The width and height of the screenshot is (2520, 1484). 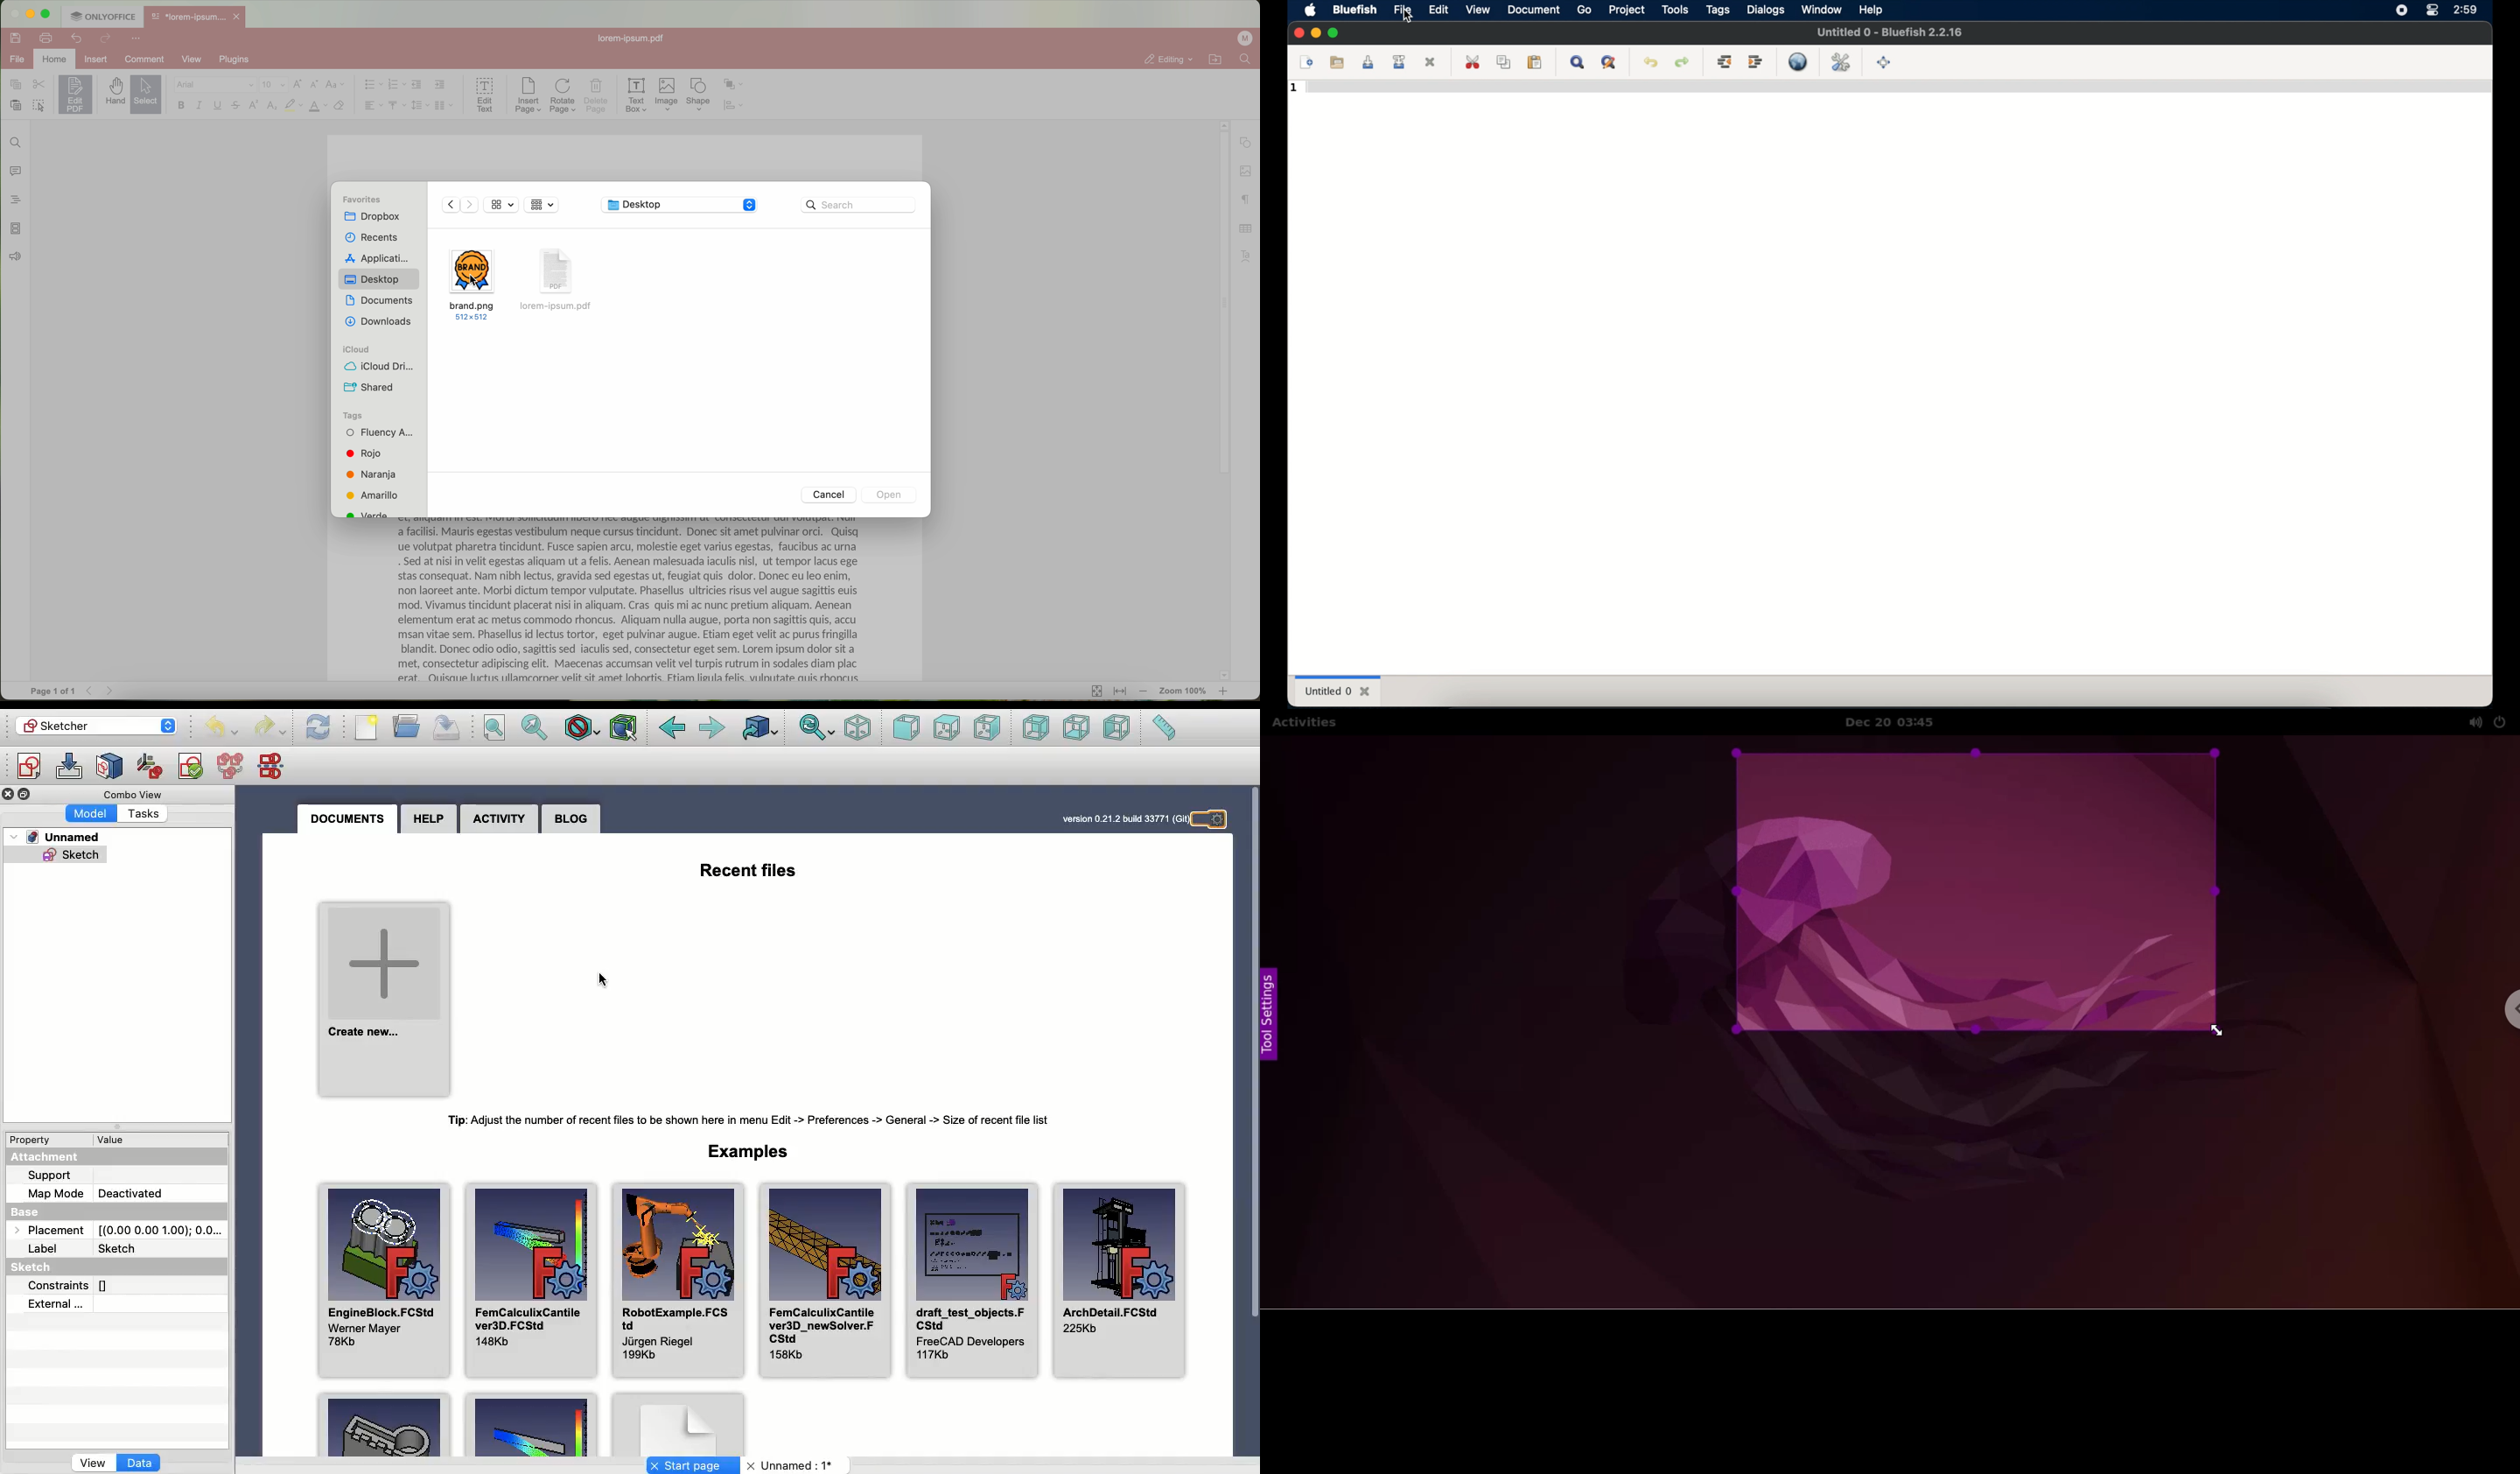 What do you see at coordinates (255, 105) in the screenshot?
I see `superscript` at bounding box center [255, 105].